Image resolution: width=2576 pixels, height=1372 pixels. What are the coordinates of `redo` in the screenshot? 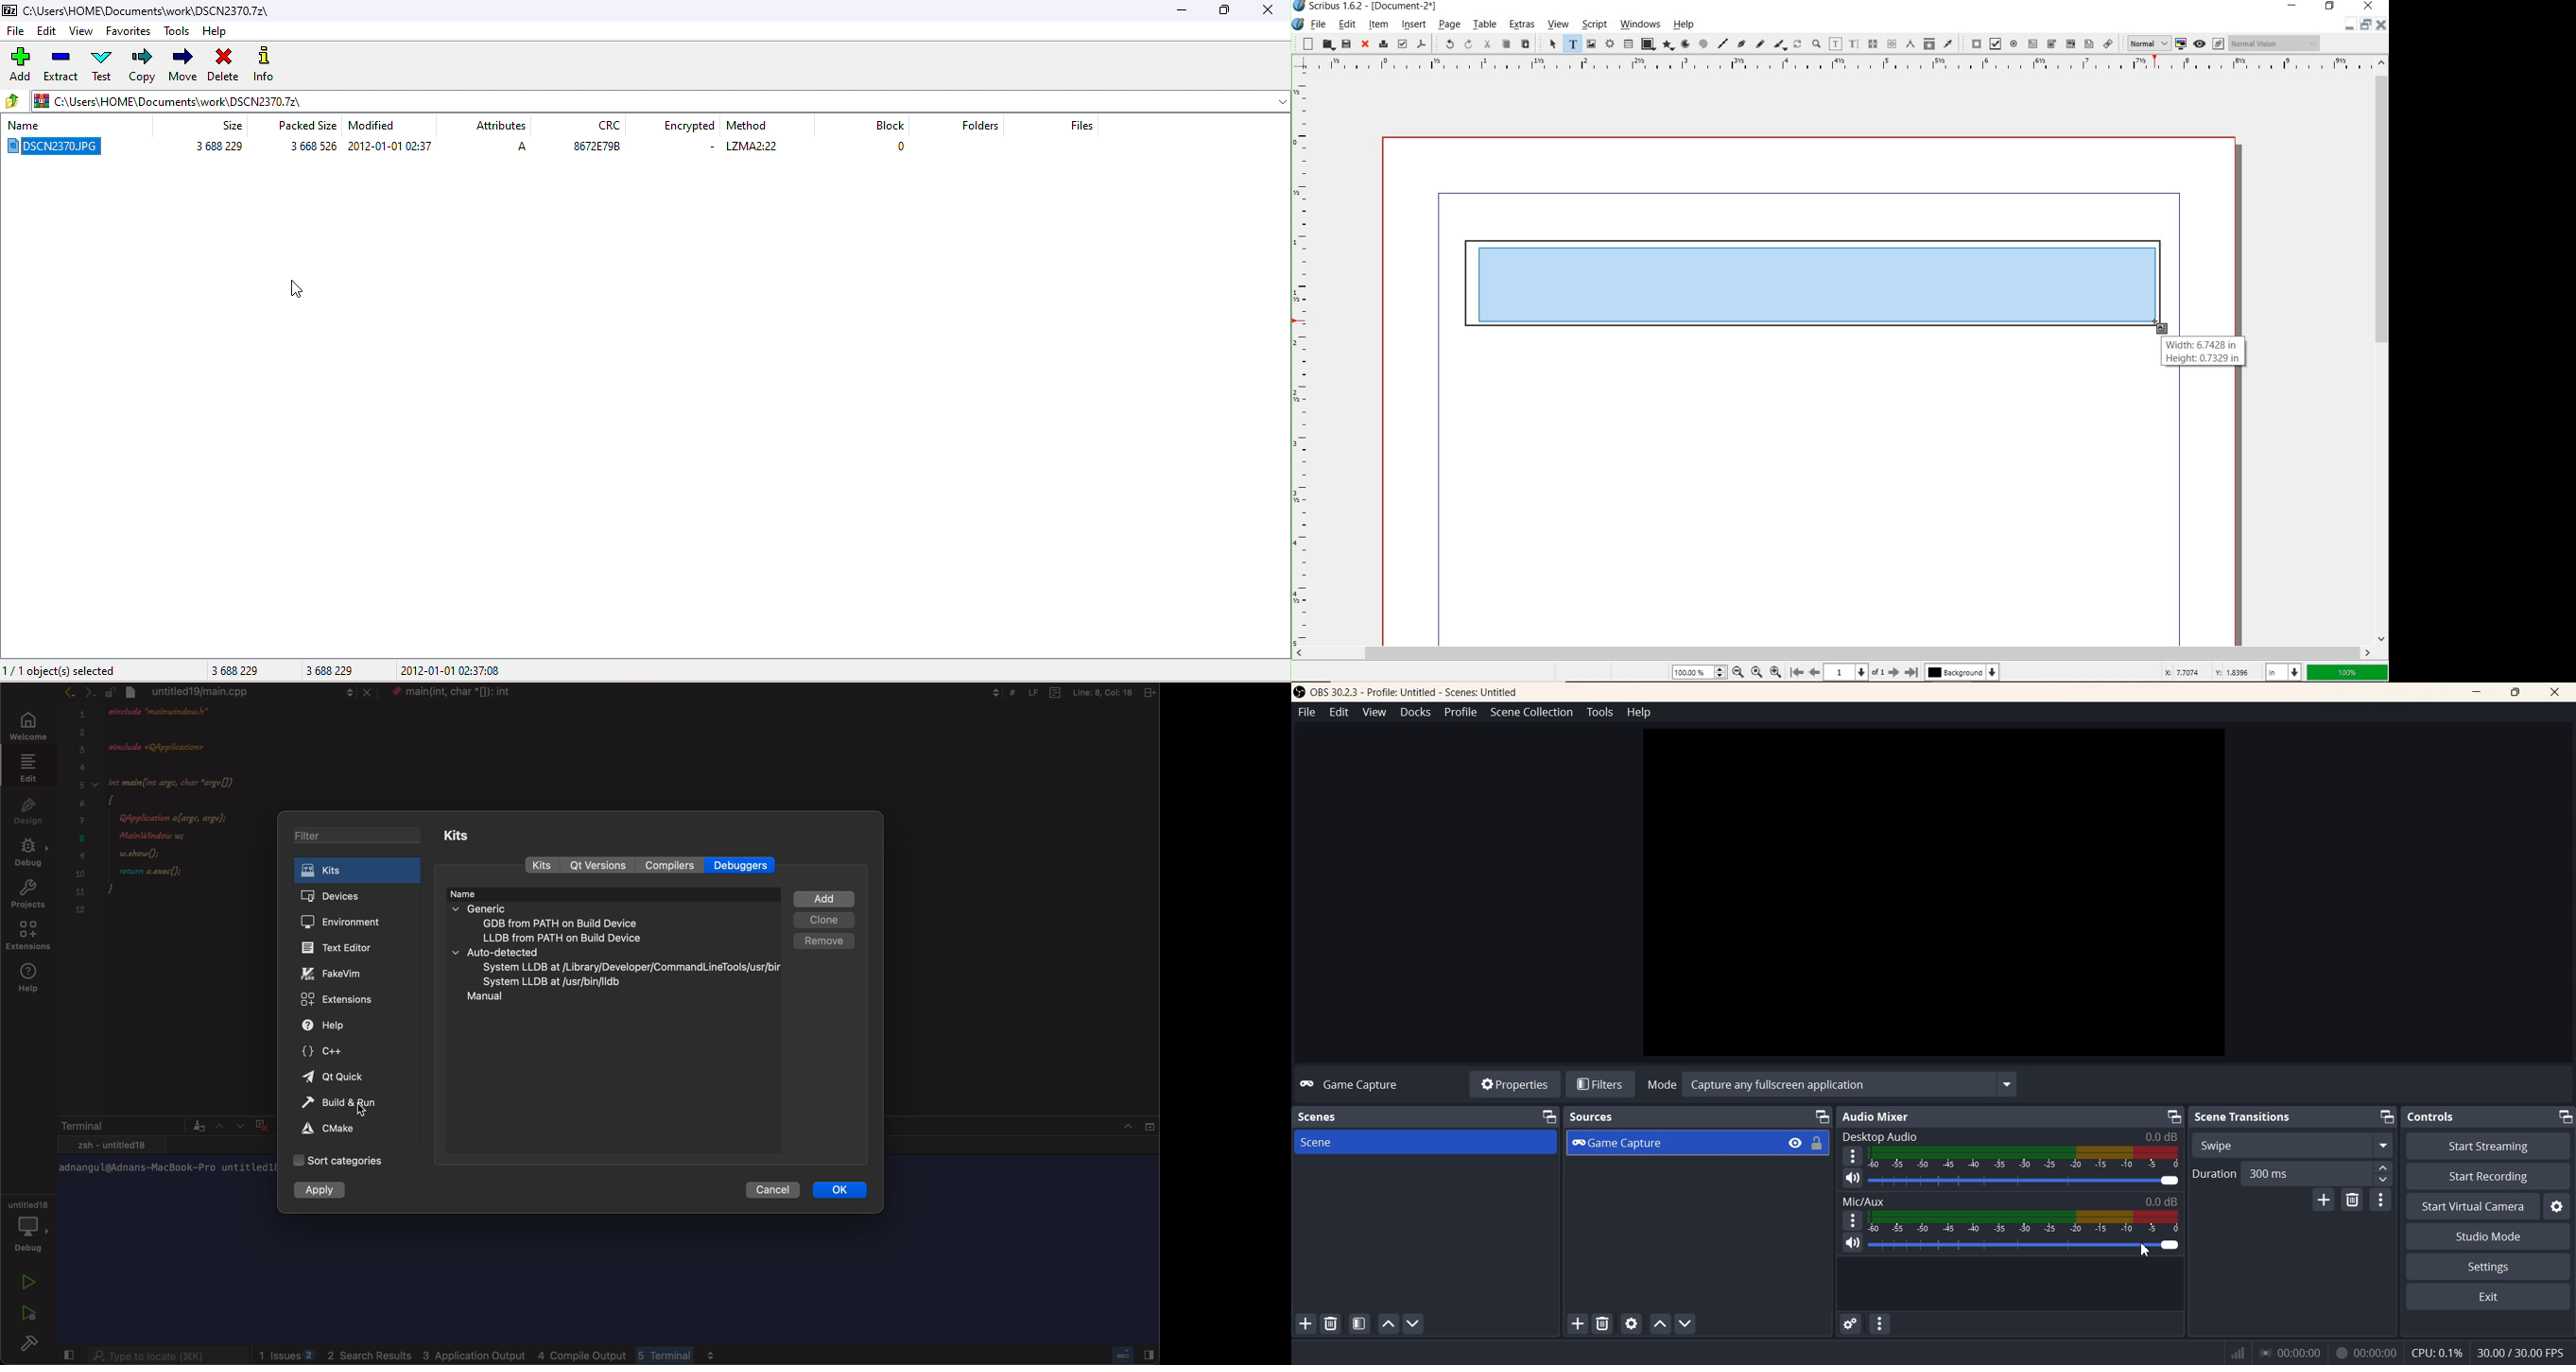 It's located at (1468, 44).